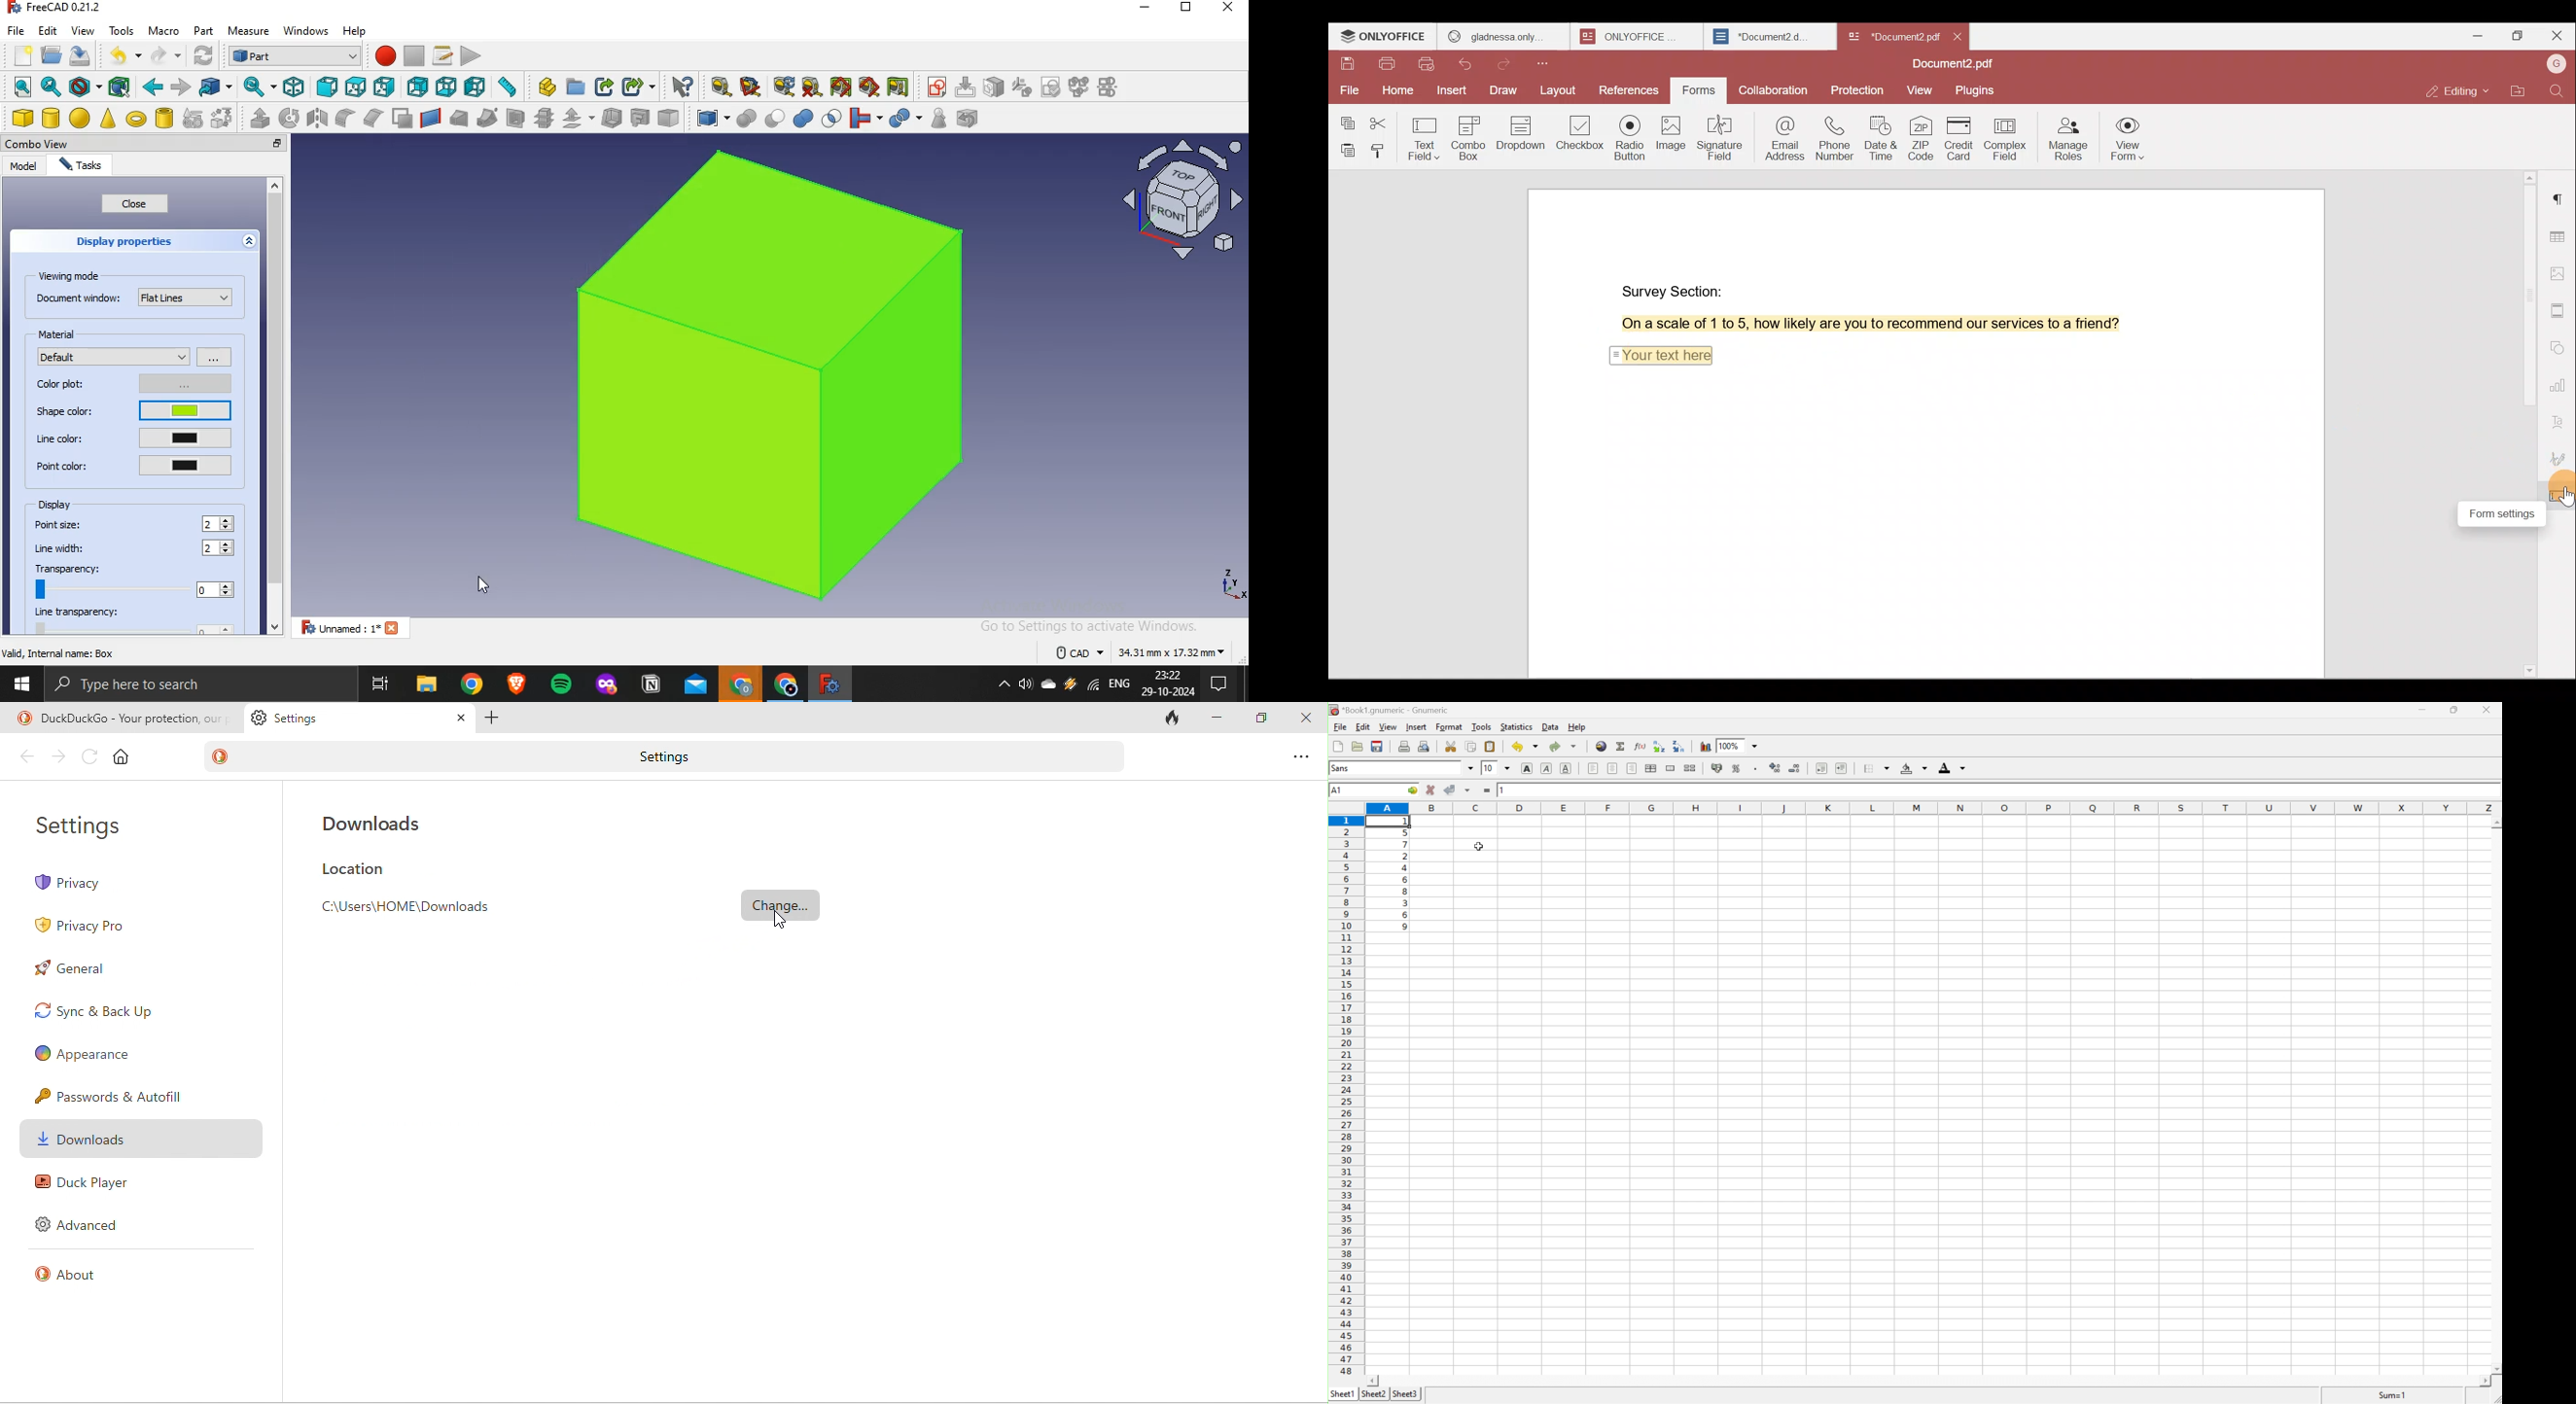 Image resolution: width=2576 pixels, height=1428 pixels. I want to click on align left, so click(1633, 769).